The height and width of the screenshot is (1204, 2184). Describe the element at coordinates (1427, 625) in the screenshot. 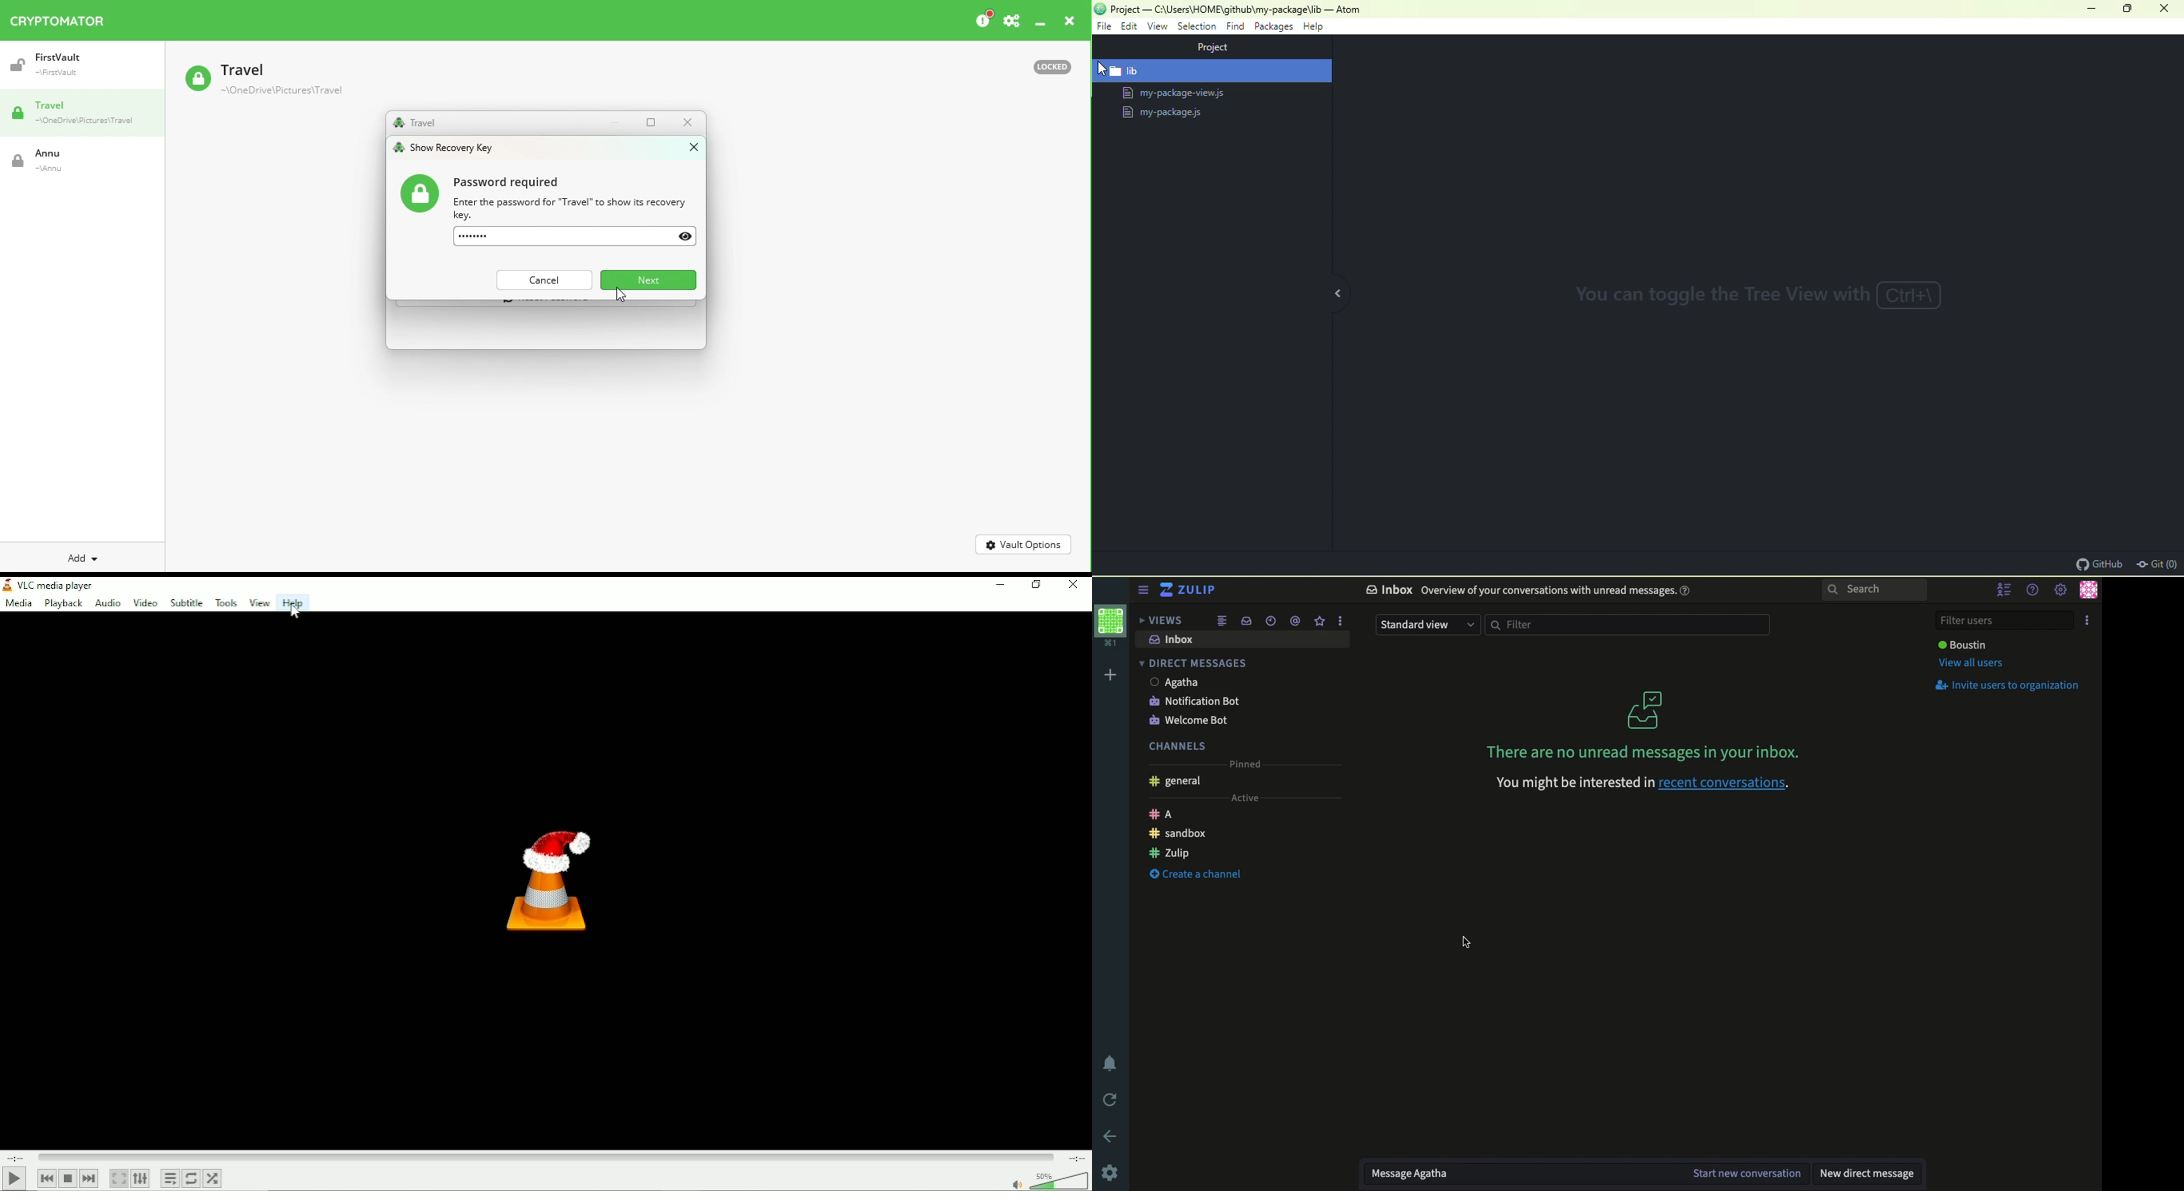

I see `Standard view ` at that location.